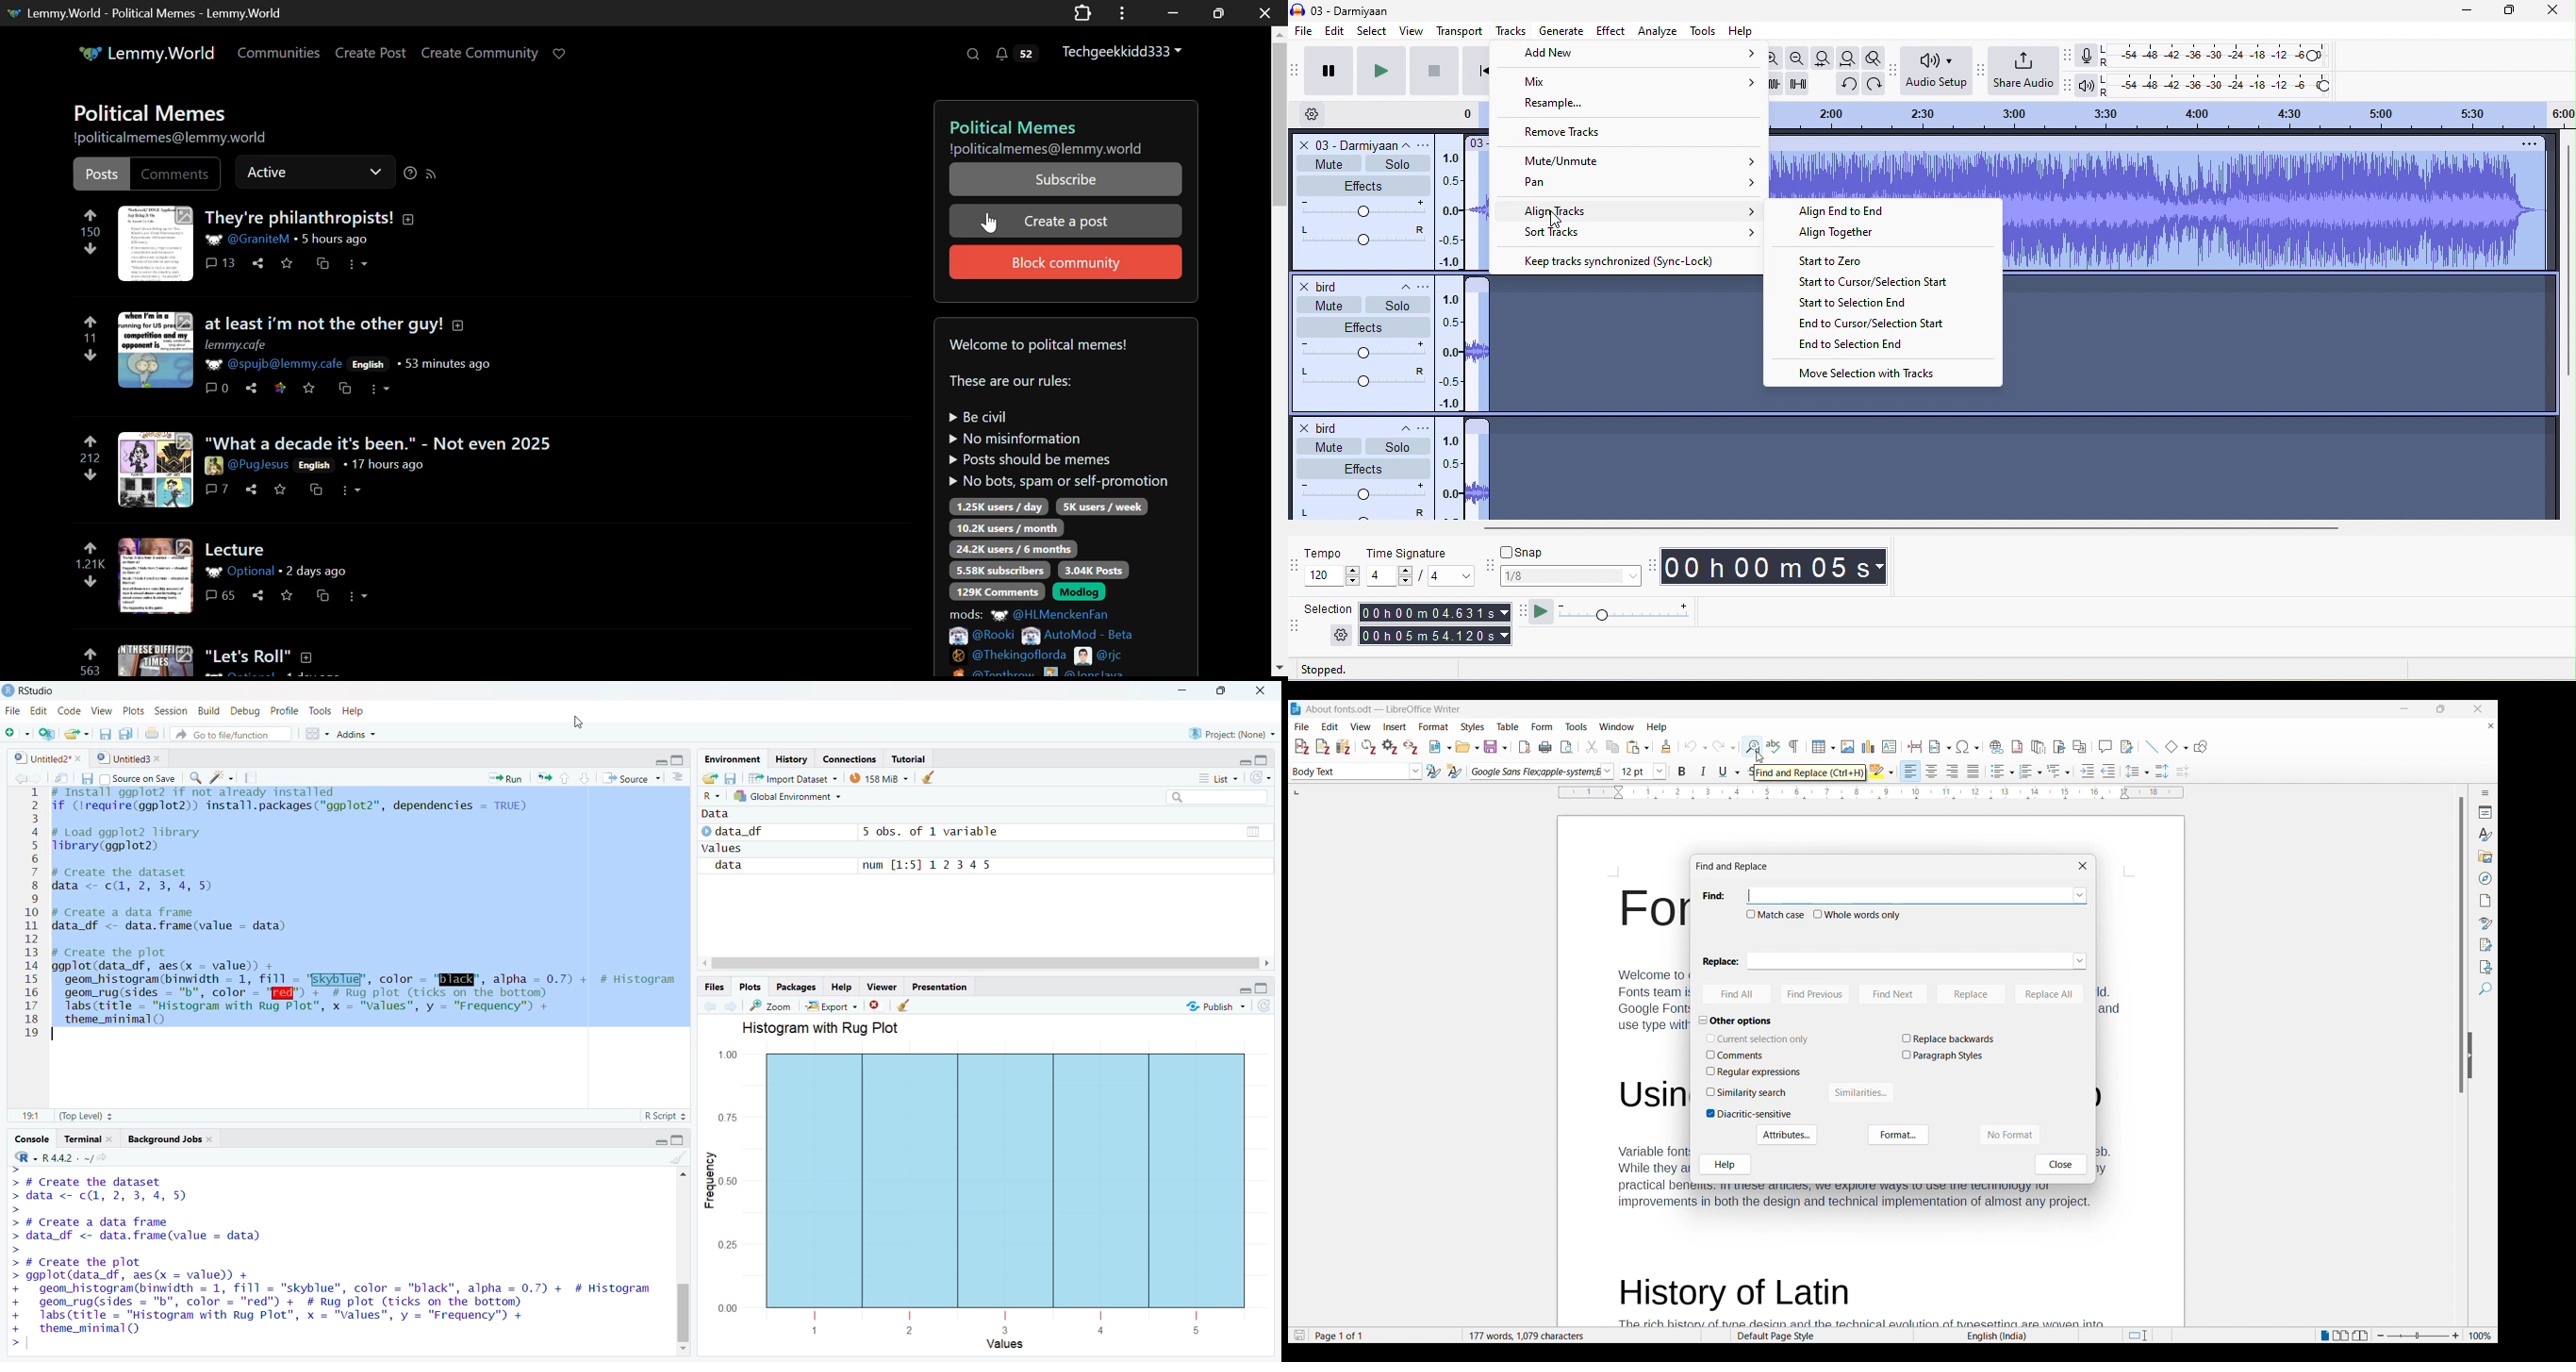  Describe the element at coordinates (1737, 994) in the screenshot. I see `Find all` at that location.